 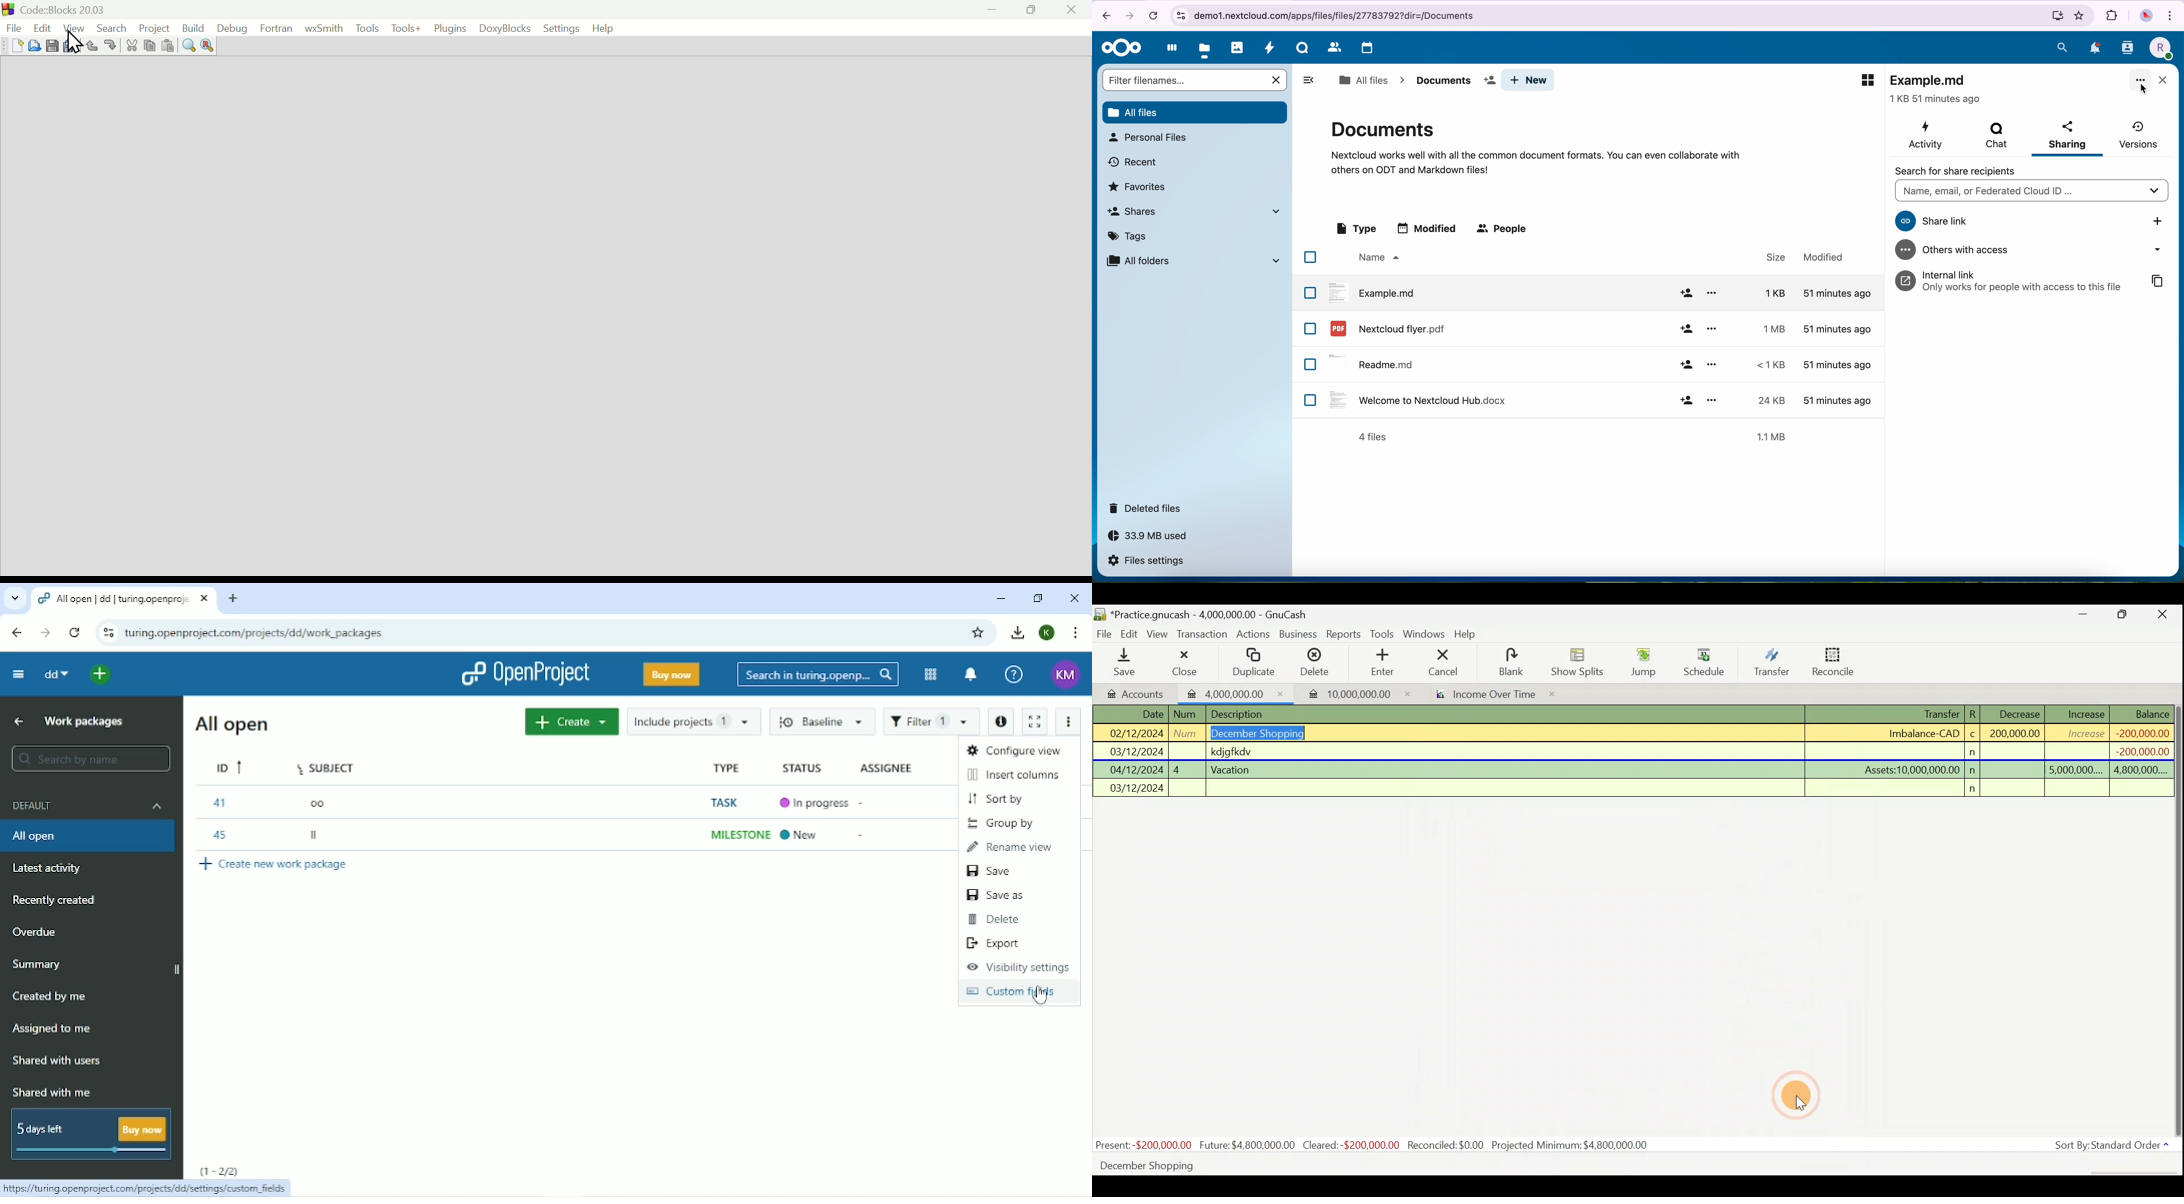 What do you see at coordinates (2093, 48) in the screenshot?
I see `notifications` at bounding box center [2093, 48].